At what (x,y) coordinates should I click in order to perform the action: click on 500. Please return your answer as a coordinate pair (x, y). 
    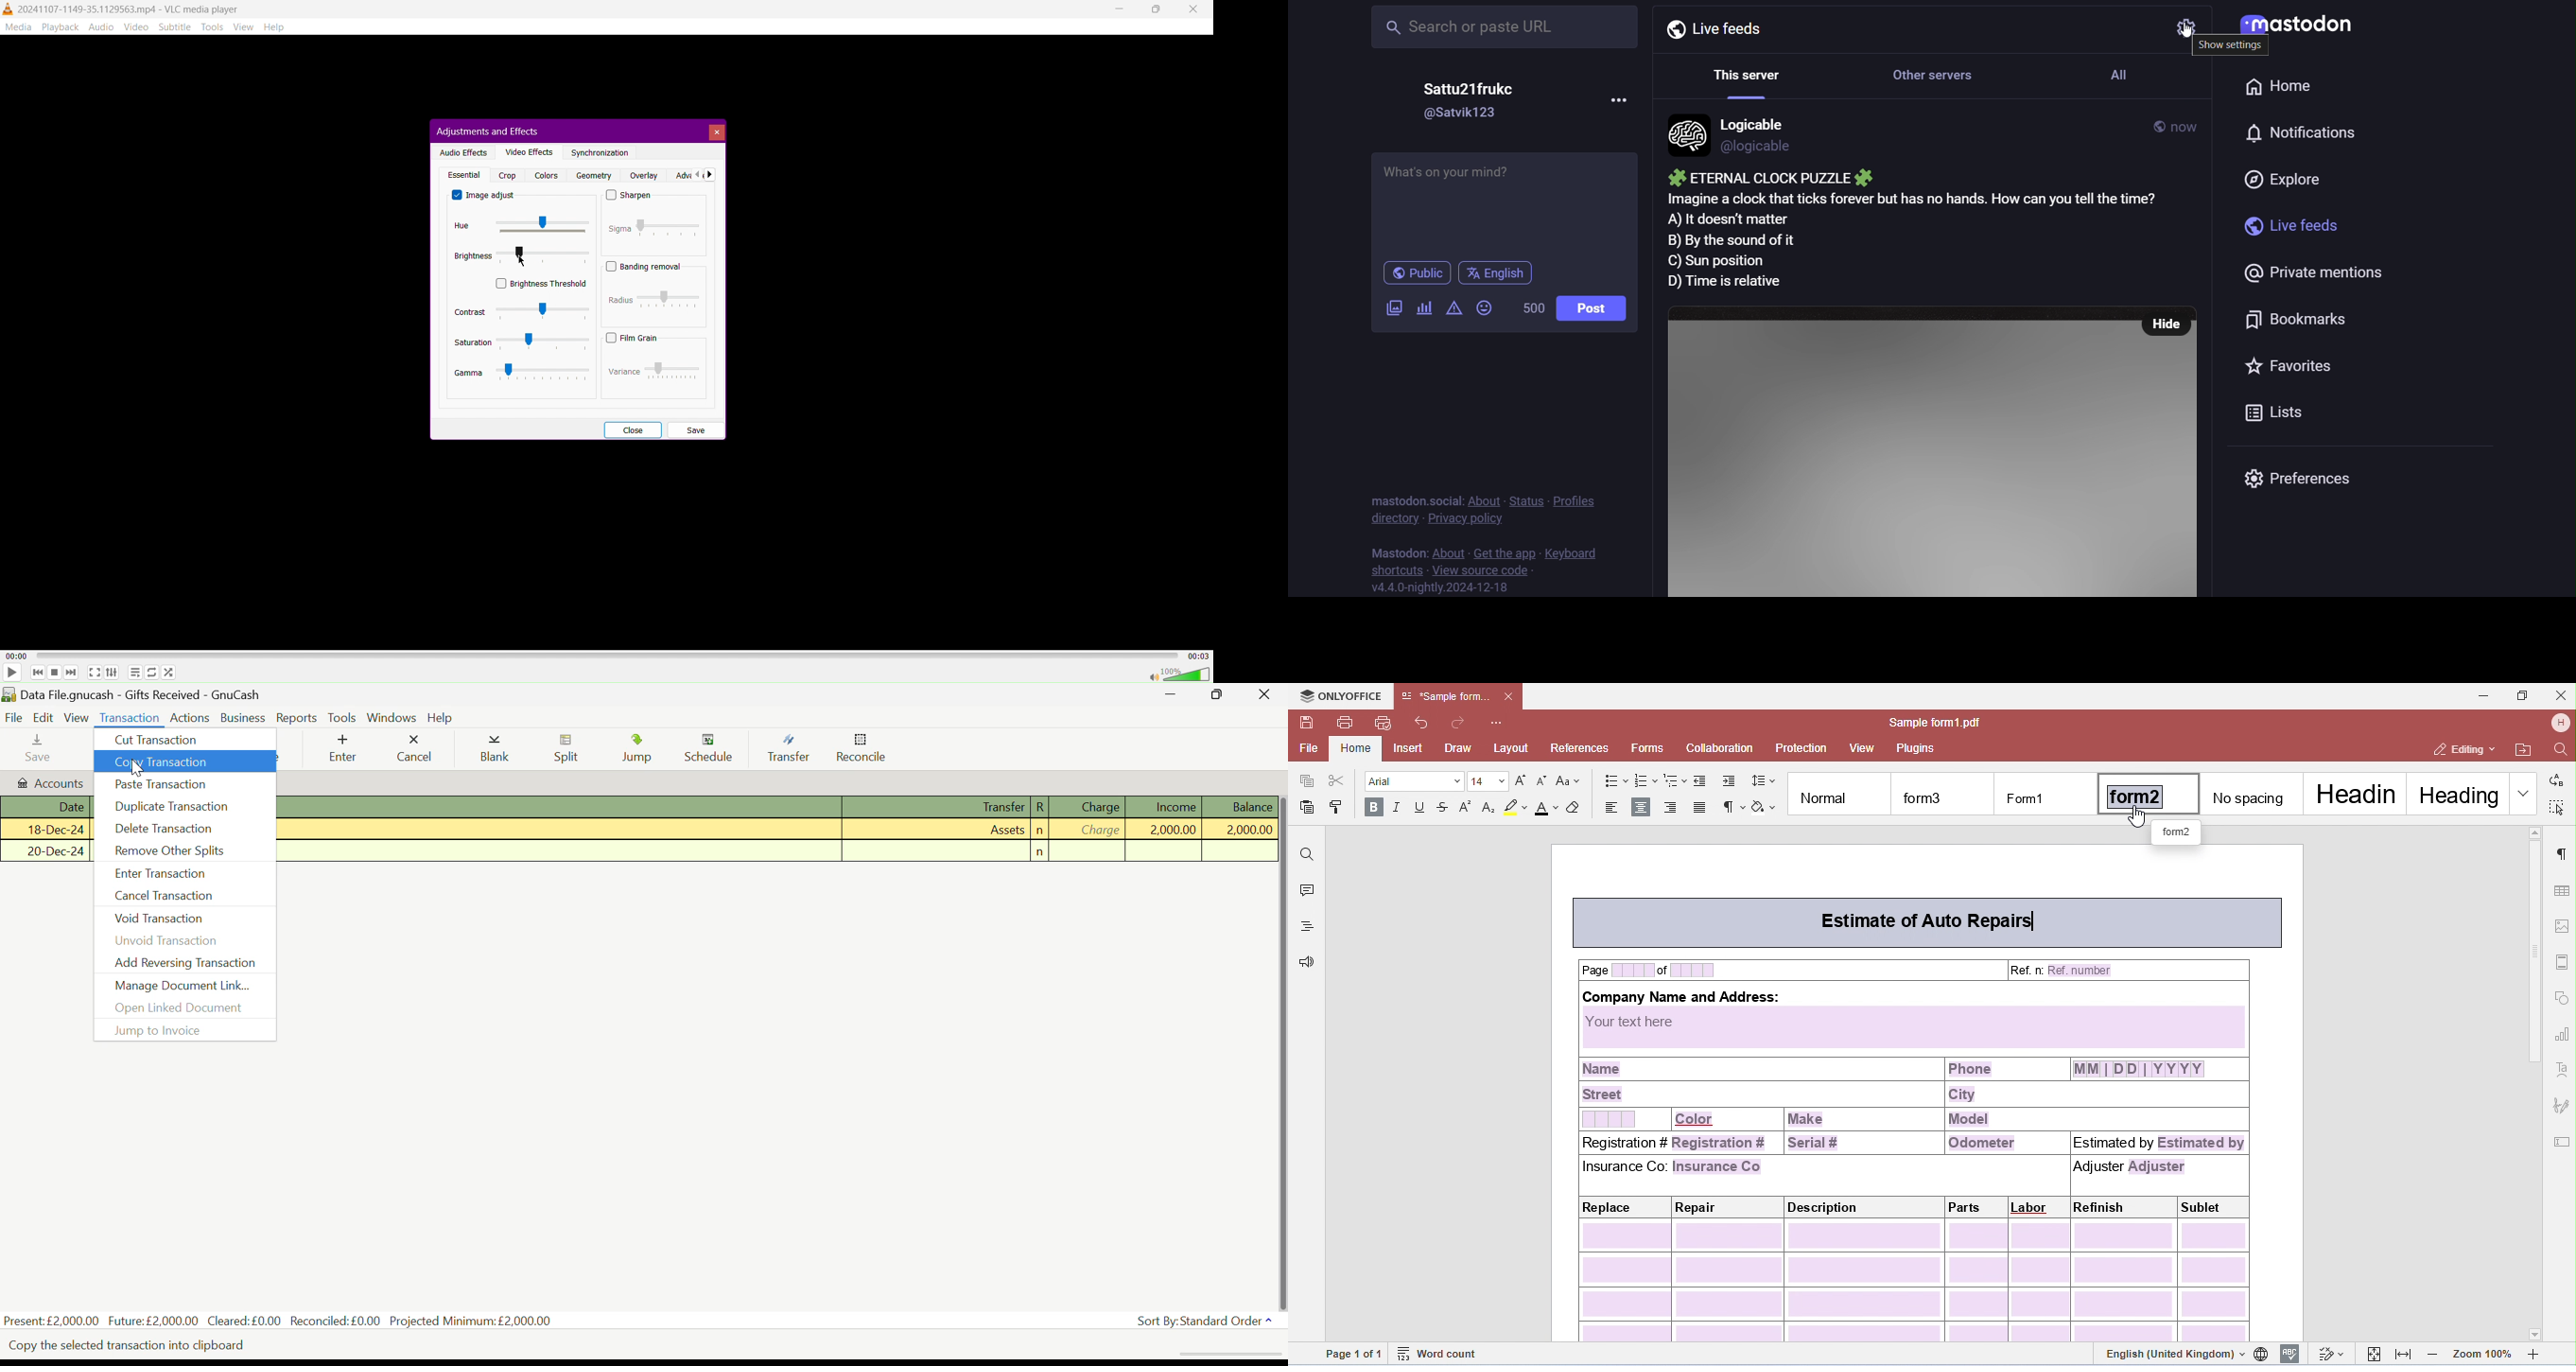
    Looking at the image, I should click on (1530, 308).